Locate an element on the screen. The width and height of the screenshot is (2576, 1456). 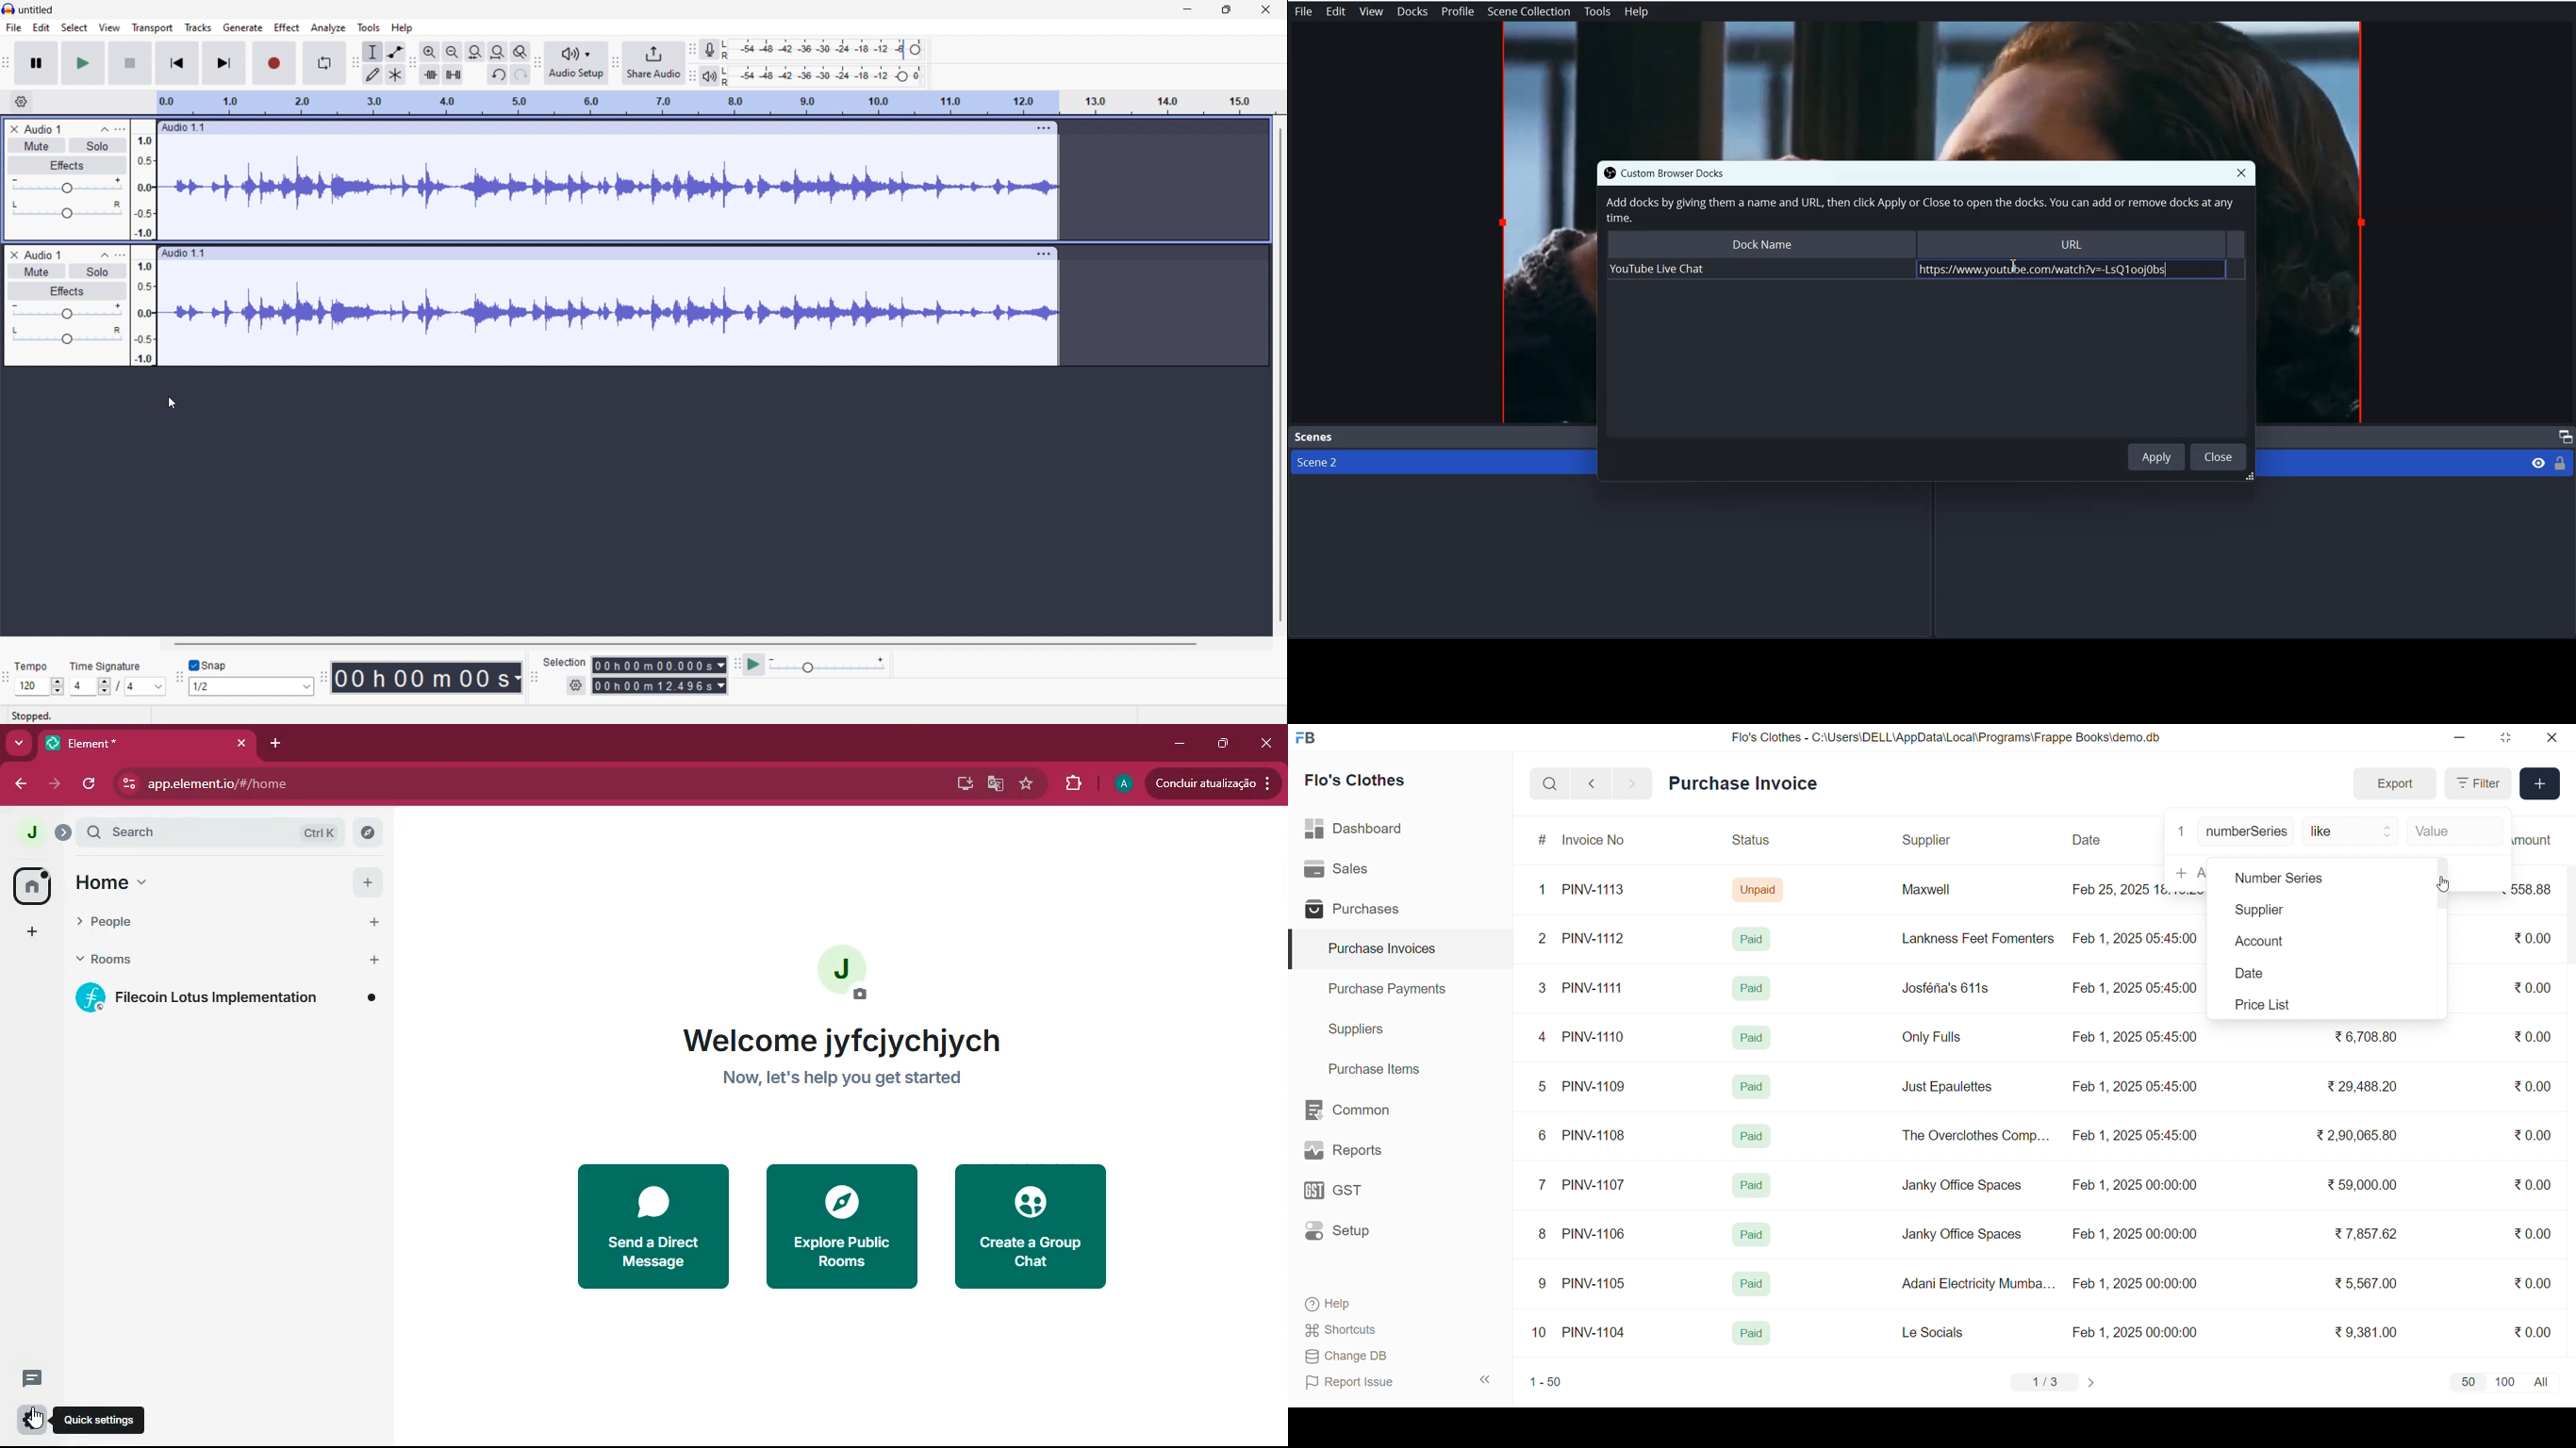
Feb 1, 2025 00:00:00 is located at coordinates (2137, 1332).